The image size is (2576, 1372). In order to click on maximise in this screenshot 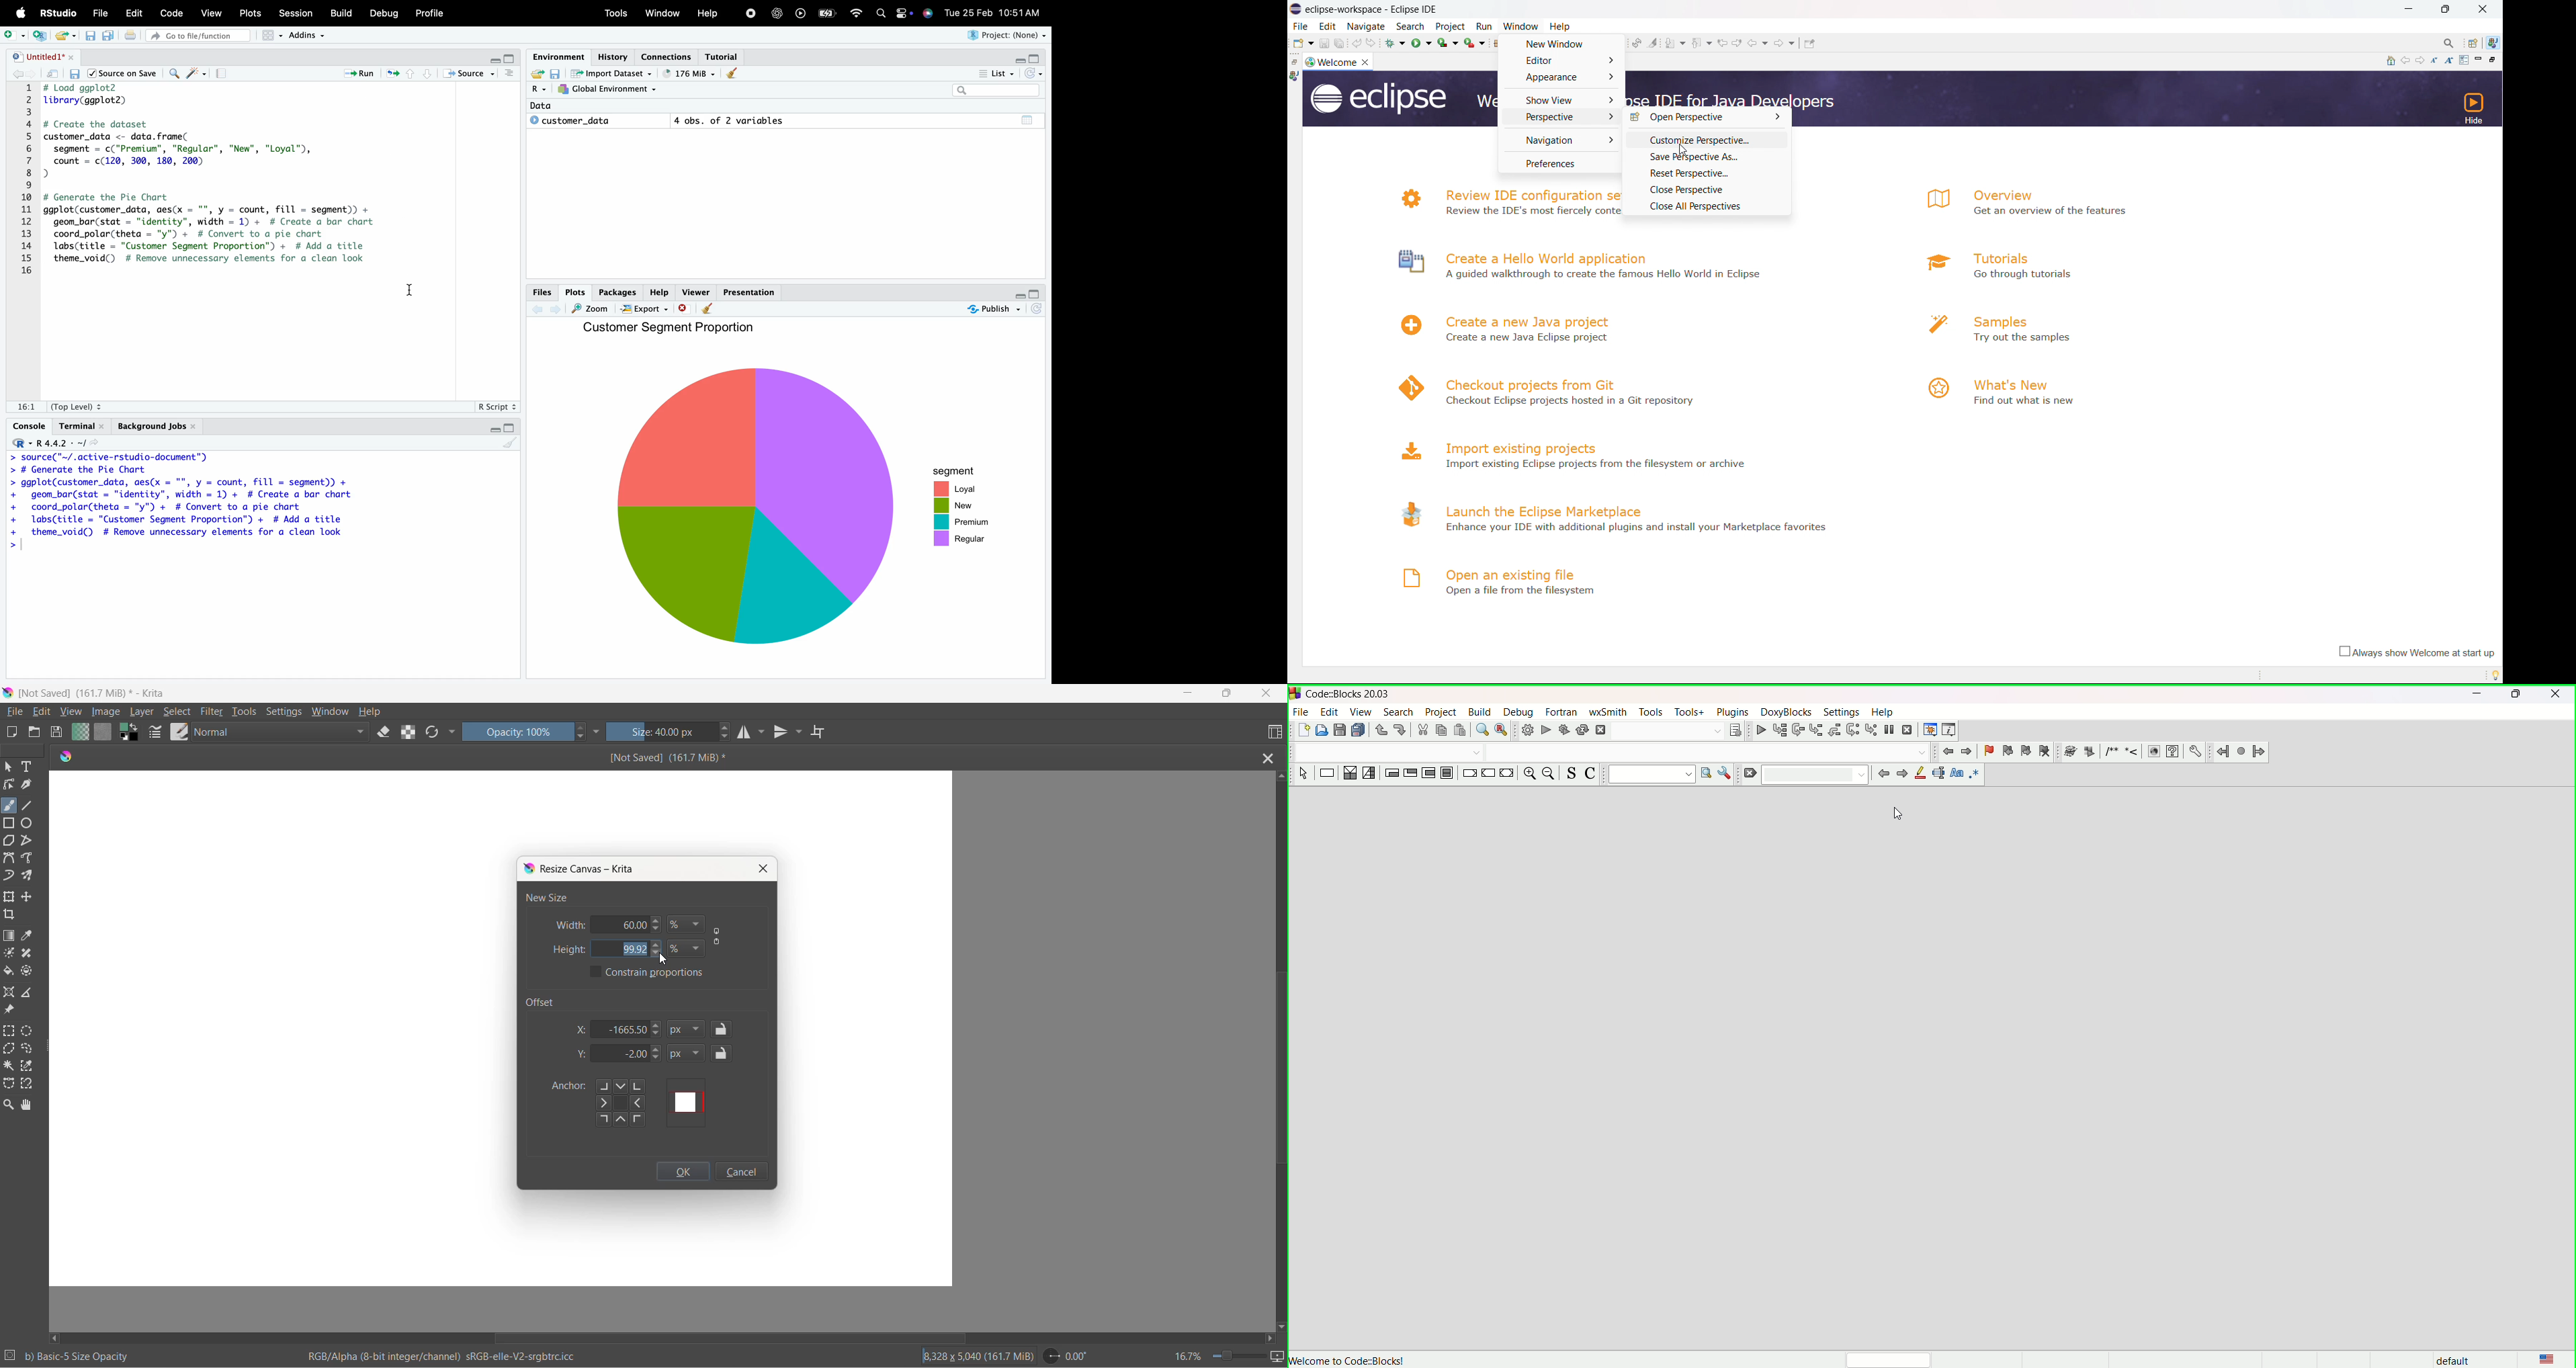, I will do `click(510, 58)`.